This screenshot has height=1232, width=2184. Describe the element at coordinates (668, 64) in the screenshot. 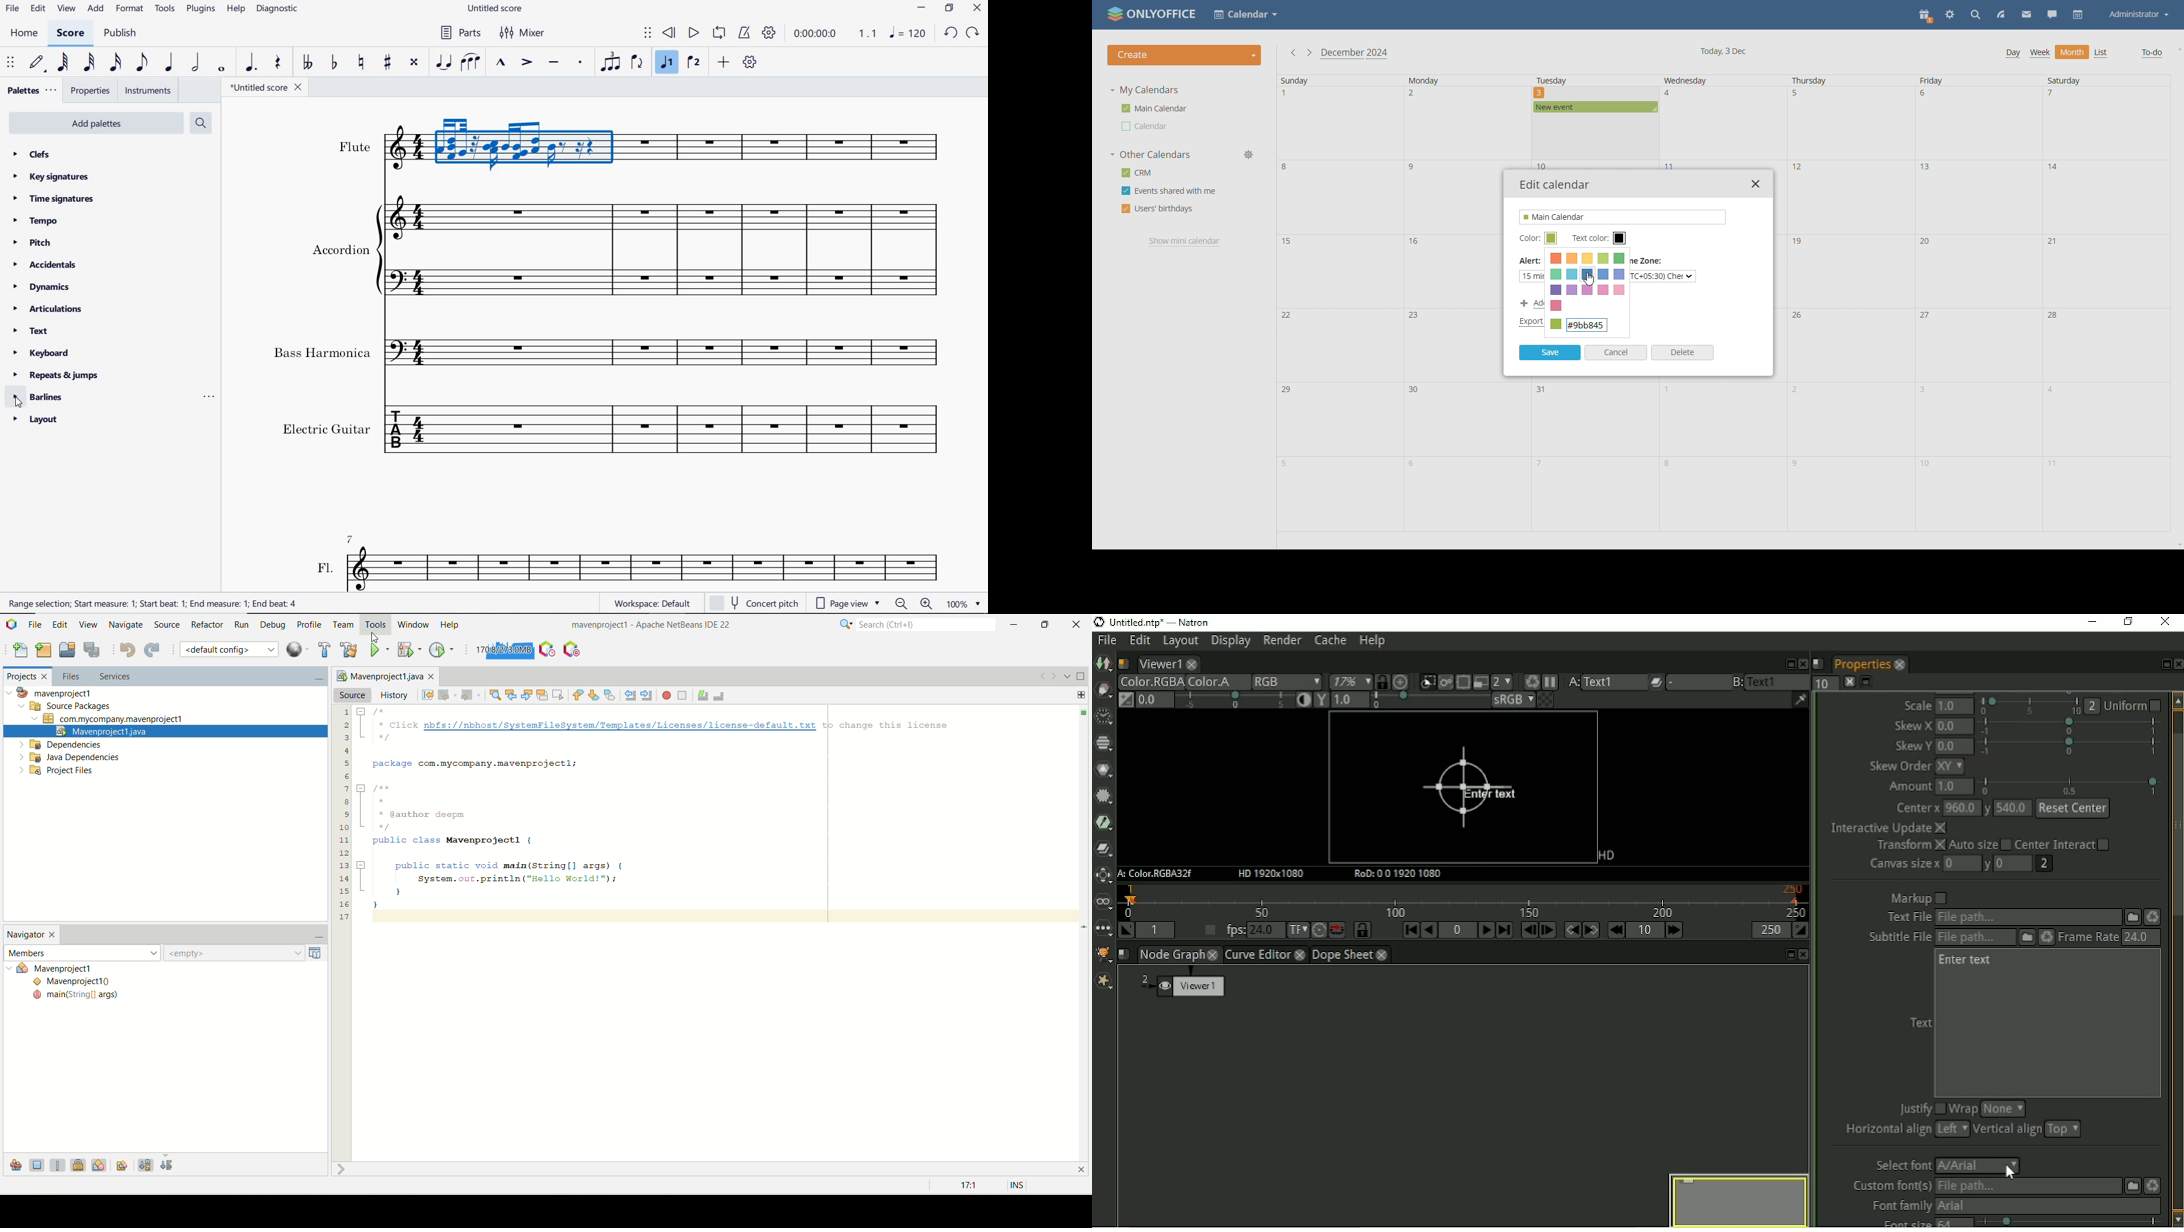

I see `voice 1` at that location.